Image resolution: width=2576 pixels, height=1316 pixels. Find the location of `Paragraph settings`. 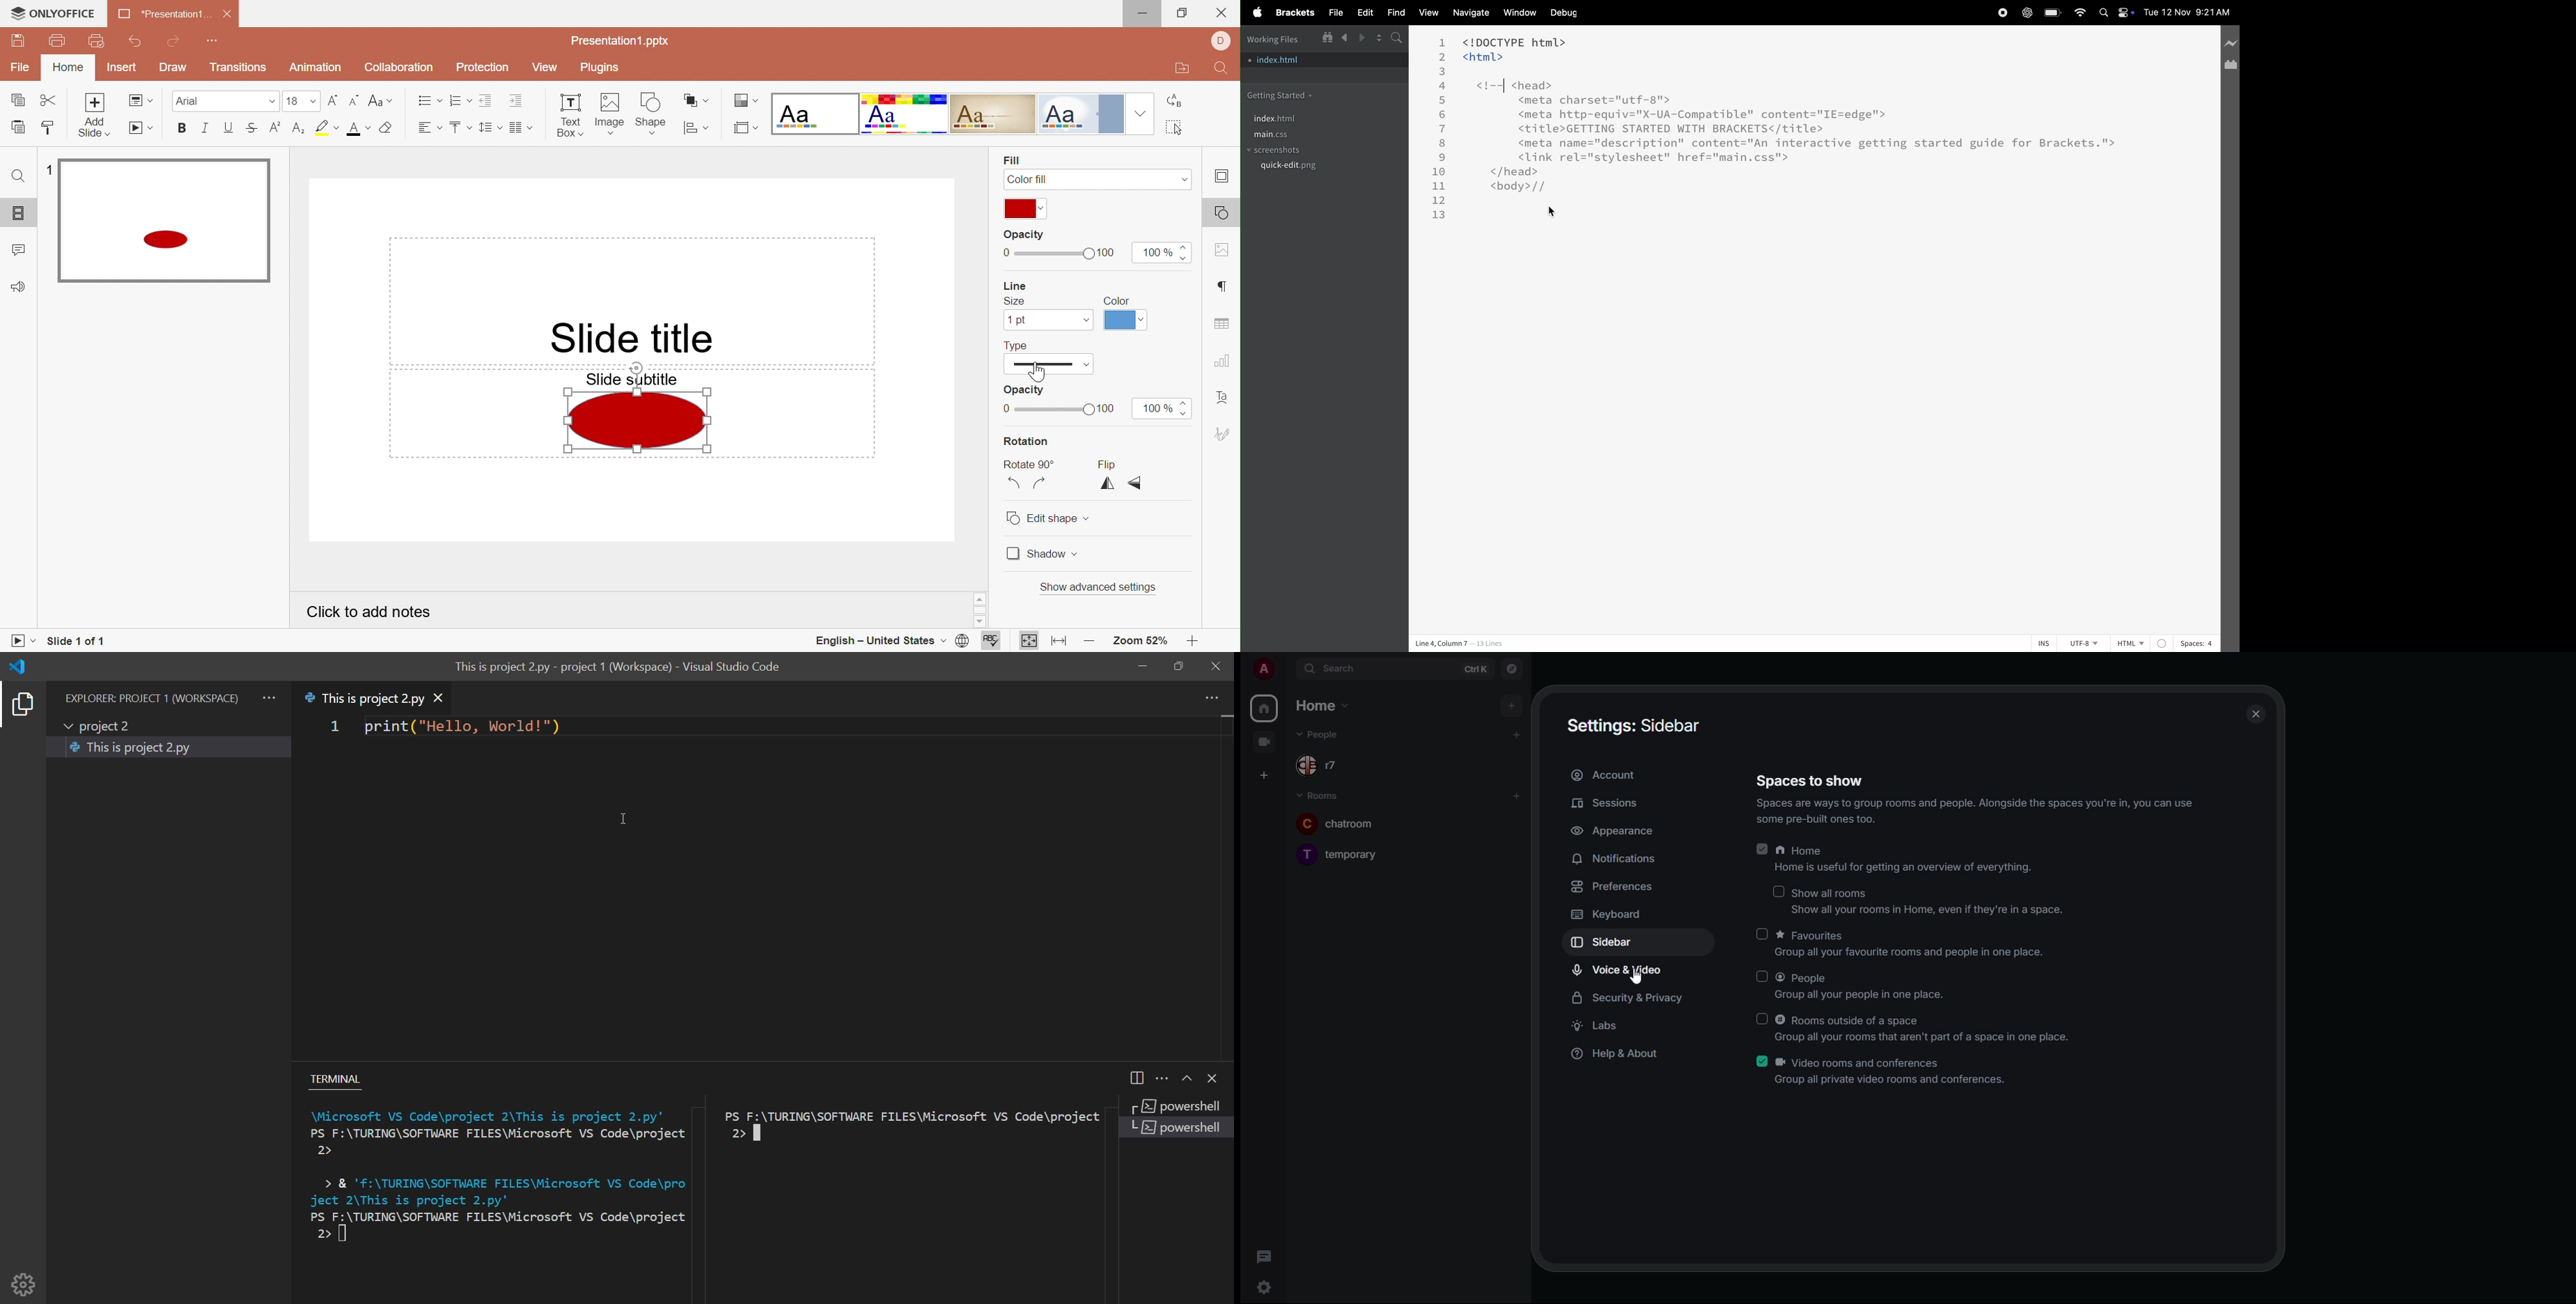

Paragraph settings is located at coordinates (1222, 287).